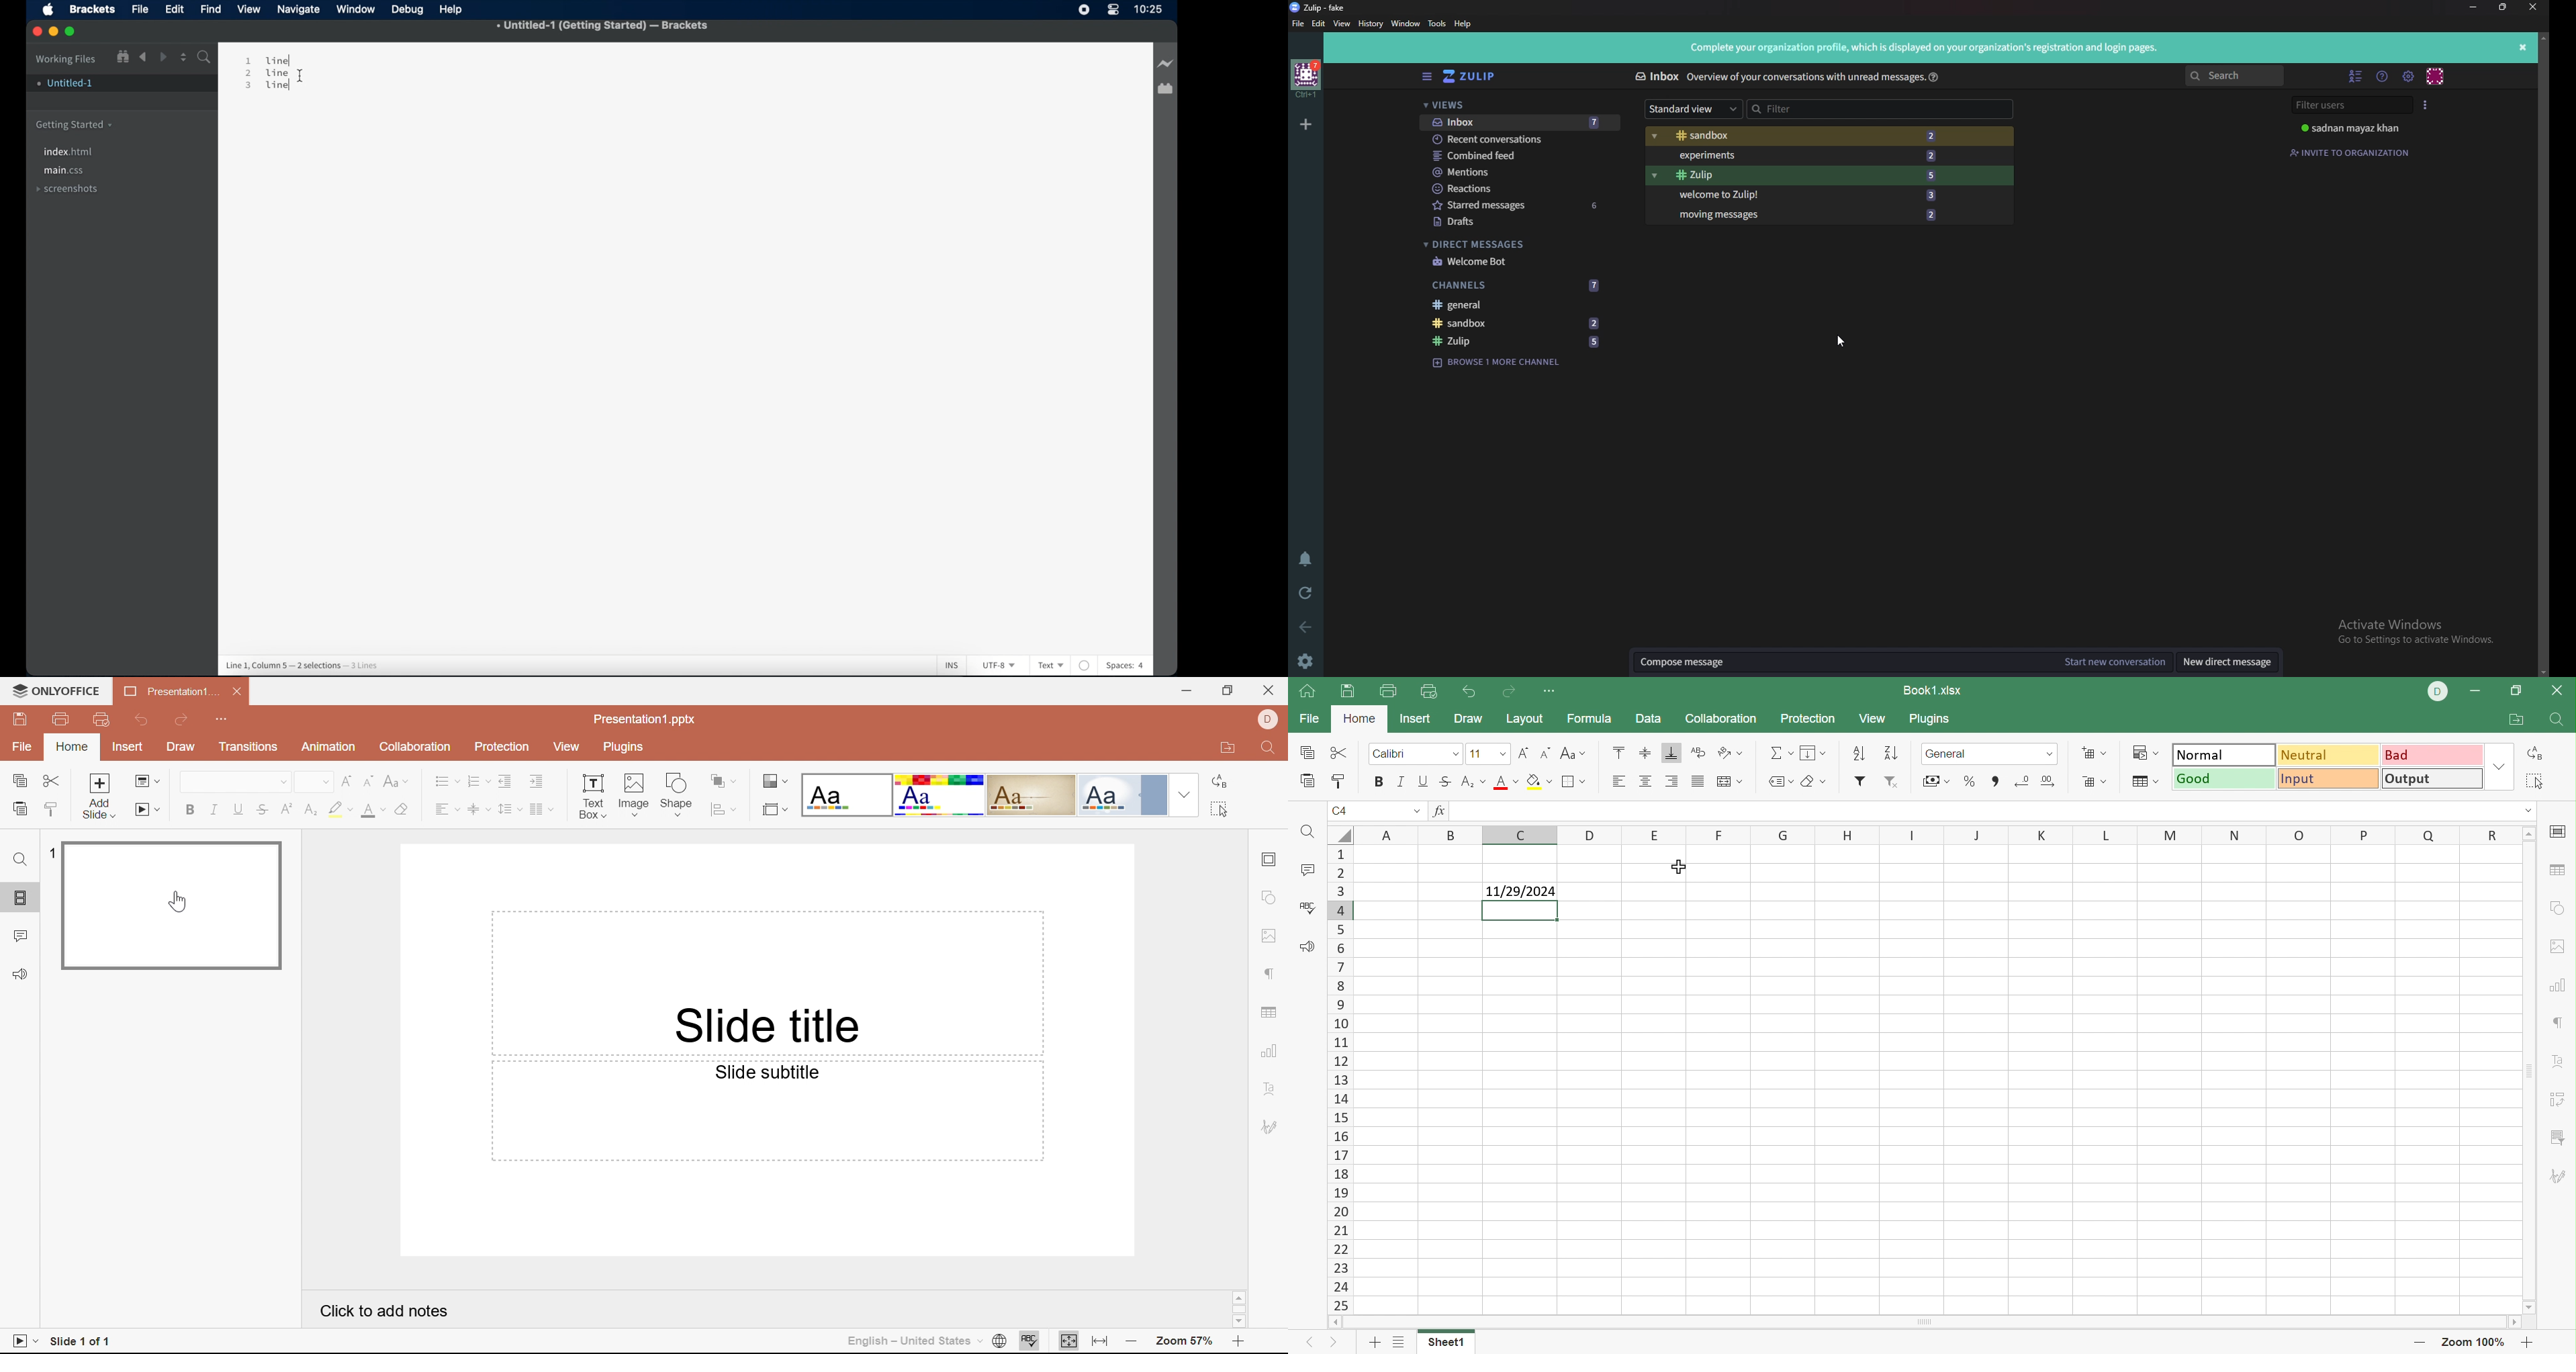  Describe the element at coordinates (1399, 1342) in the screenshot. I see `List of sheets` at that location.